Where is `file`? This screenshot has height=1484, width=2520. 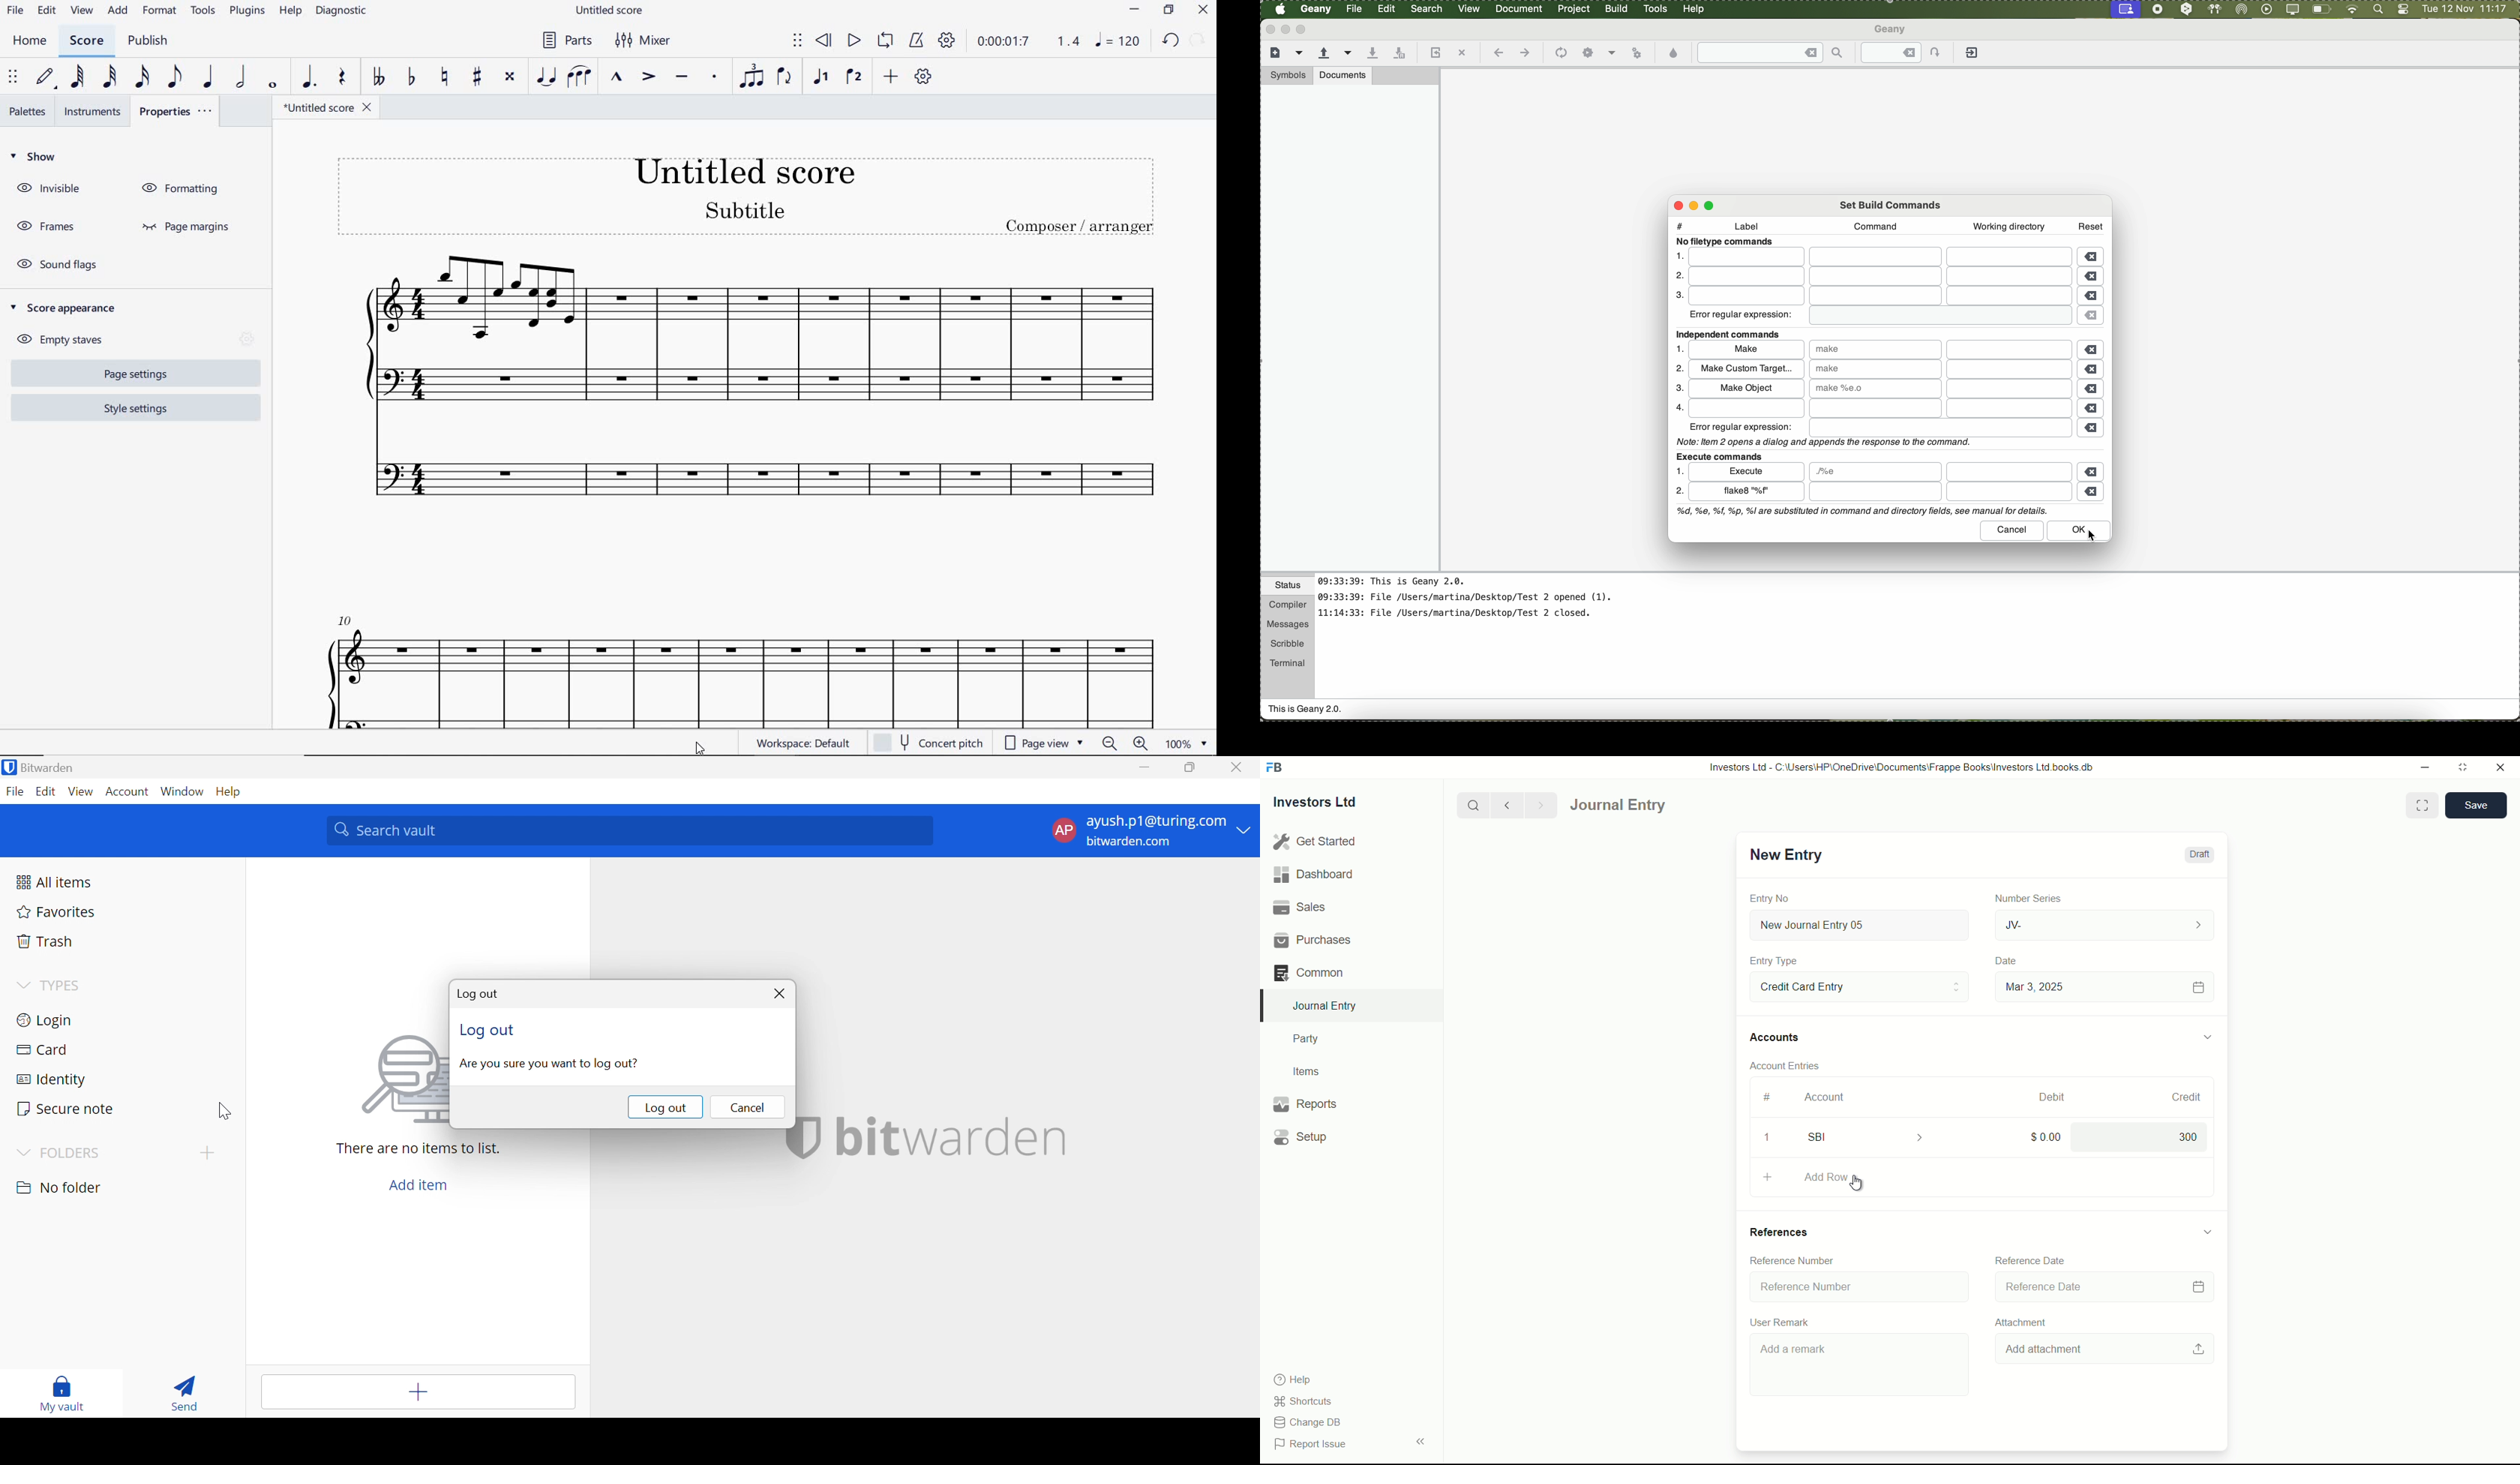 file is located at coordinates (1940, 428).